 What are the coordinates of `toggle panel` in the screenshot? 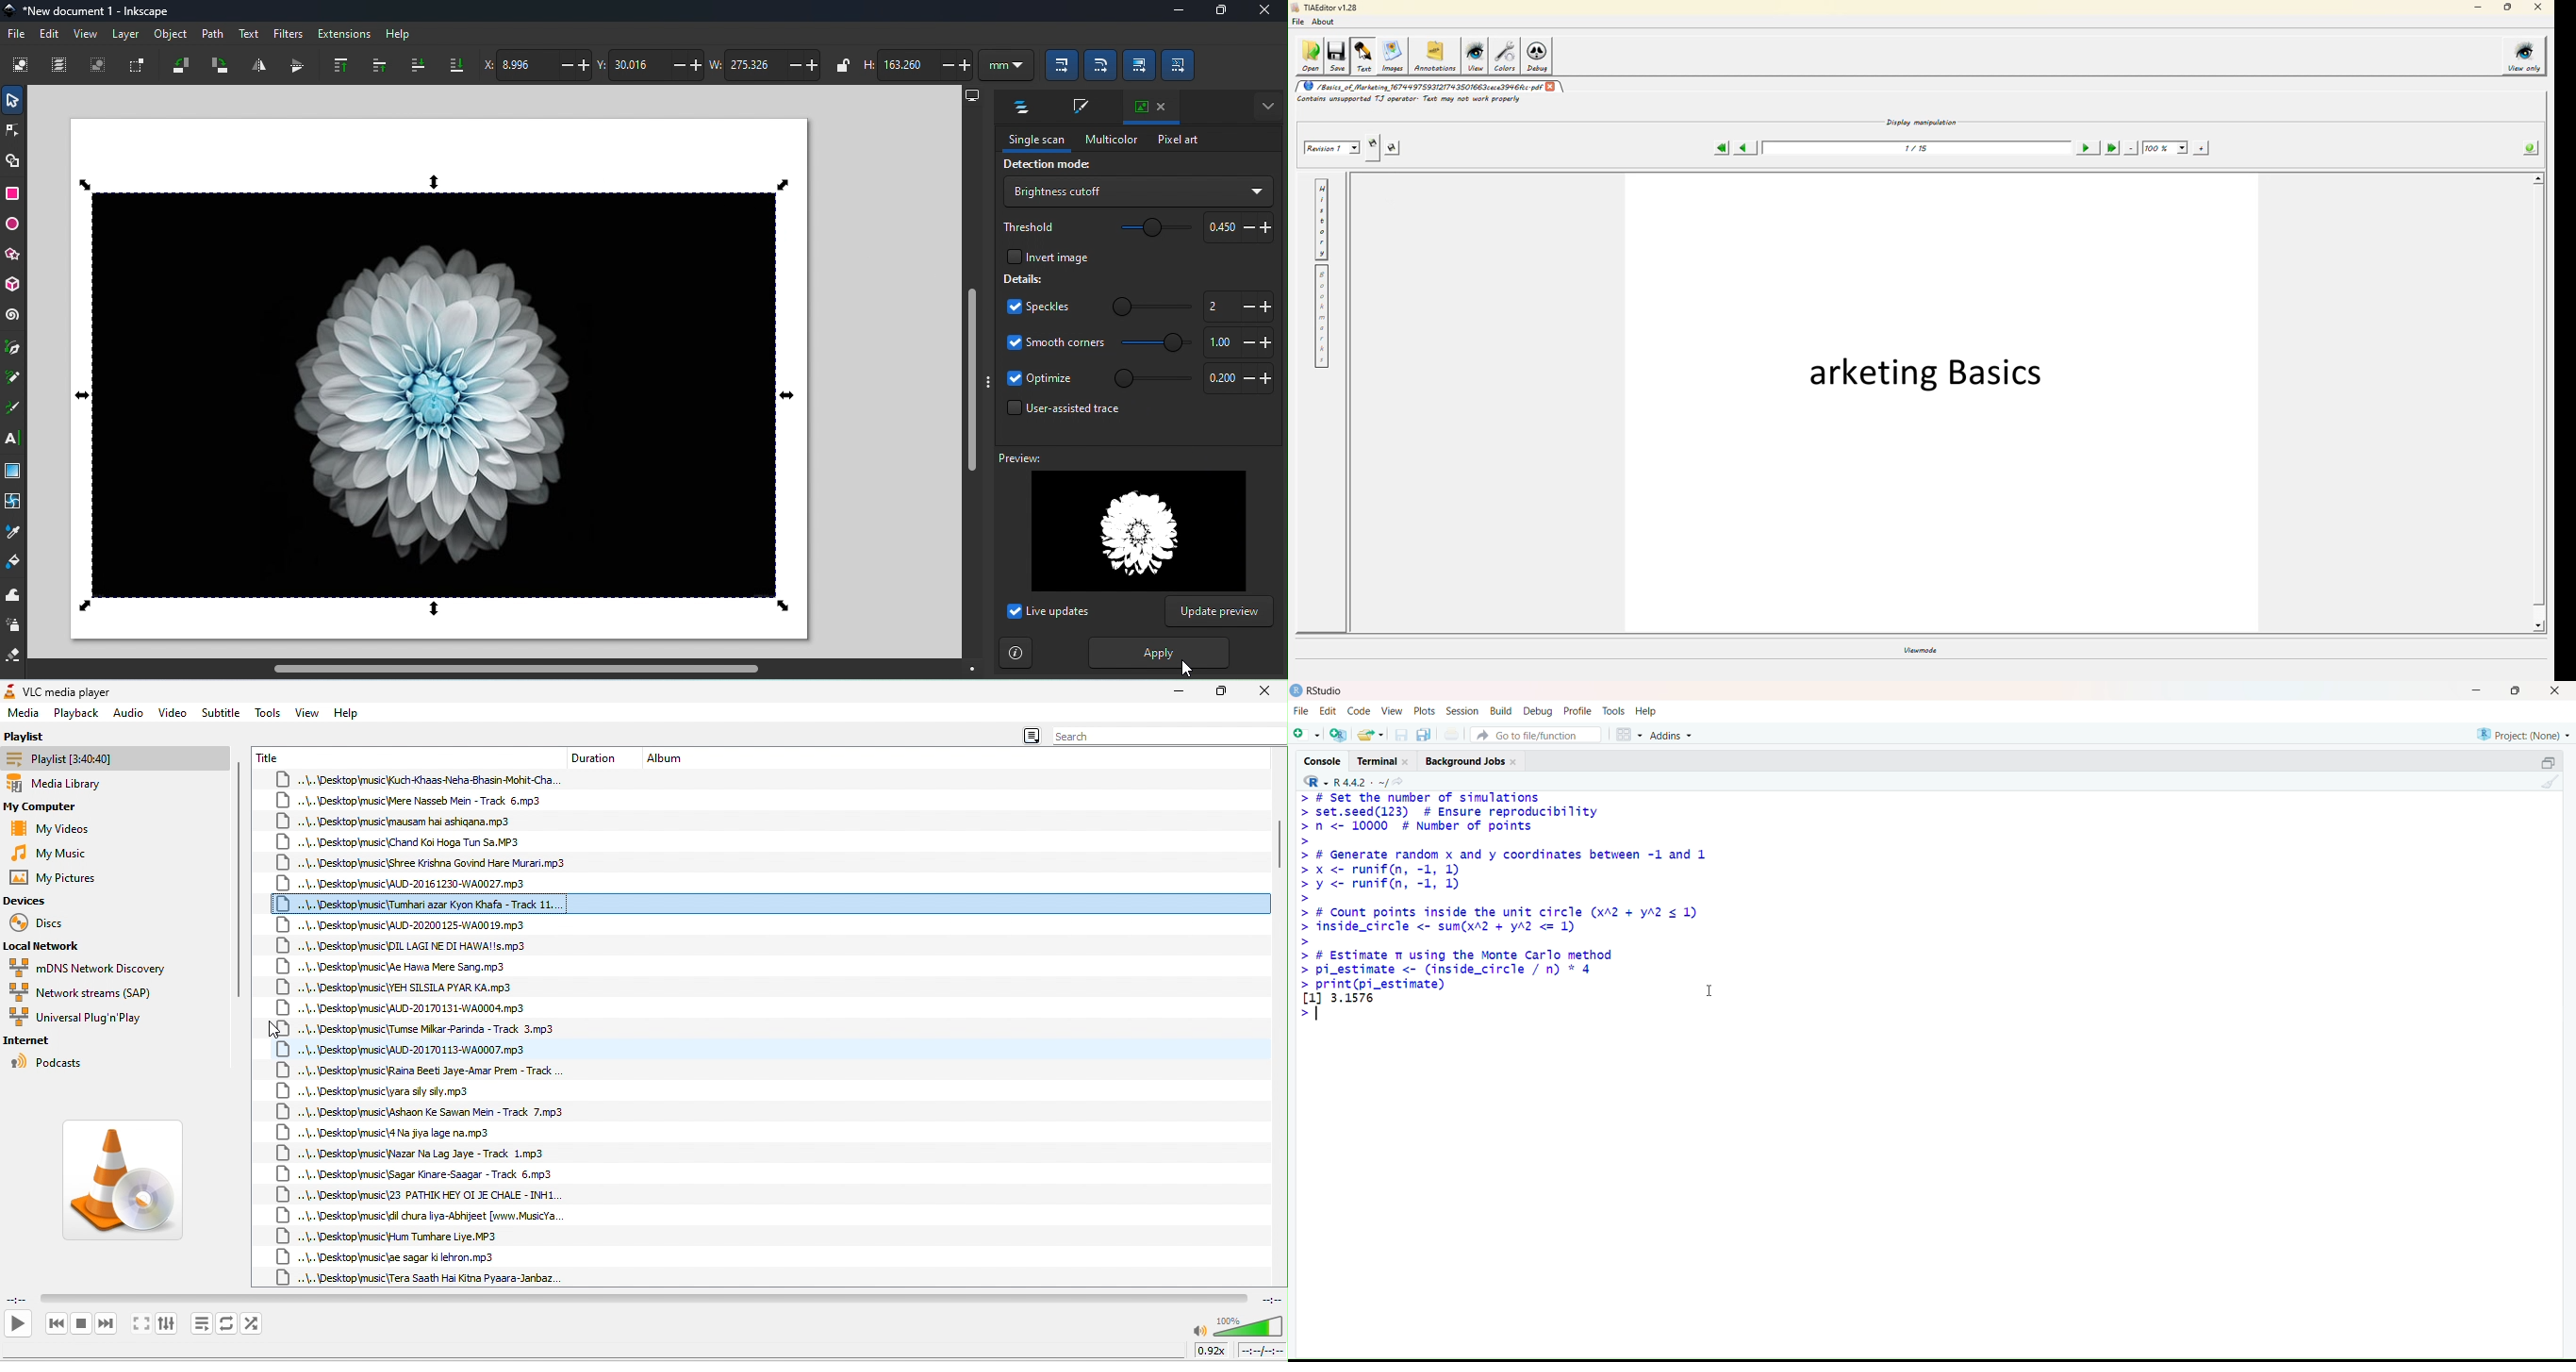 It's located at (988, 381).